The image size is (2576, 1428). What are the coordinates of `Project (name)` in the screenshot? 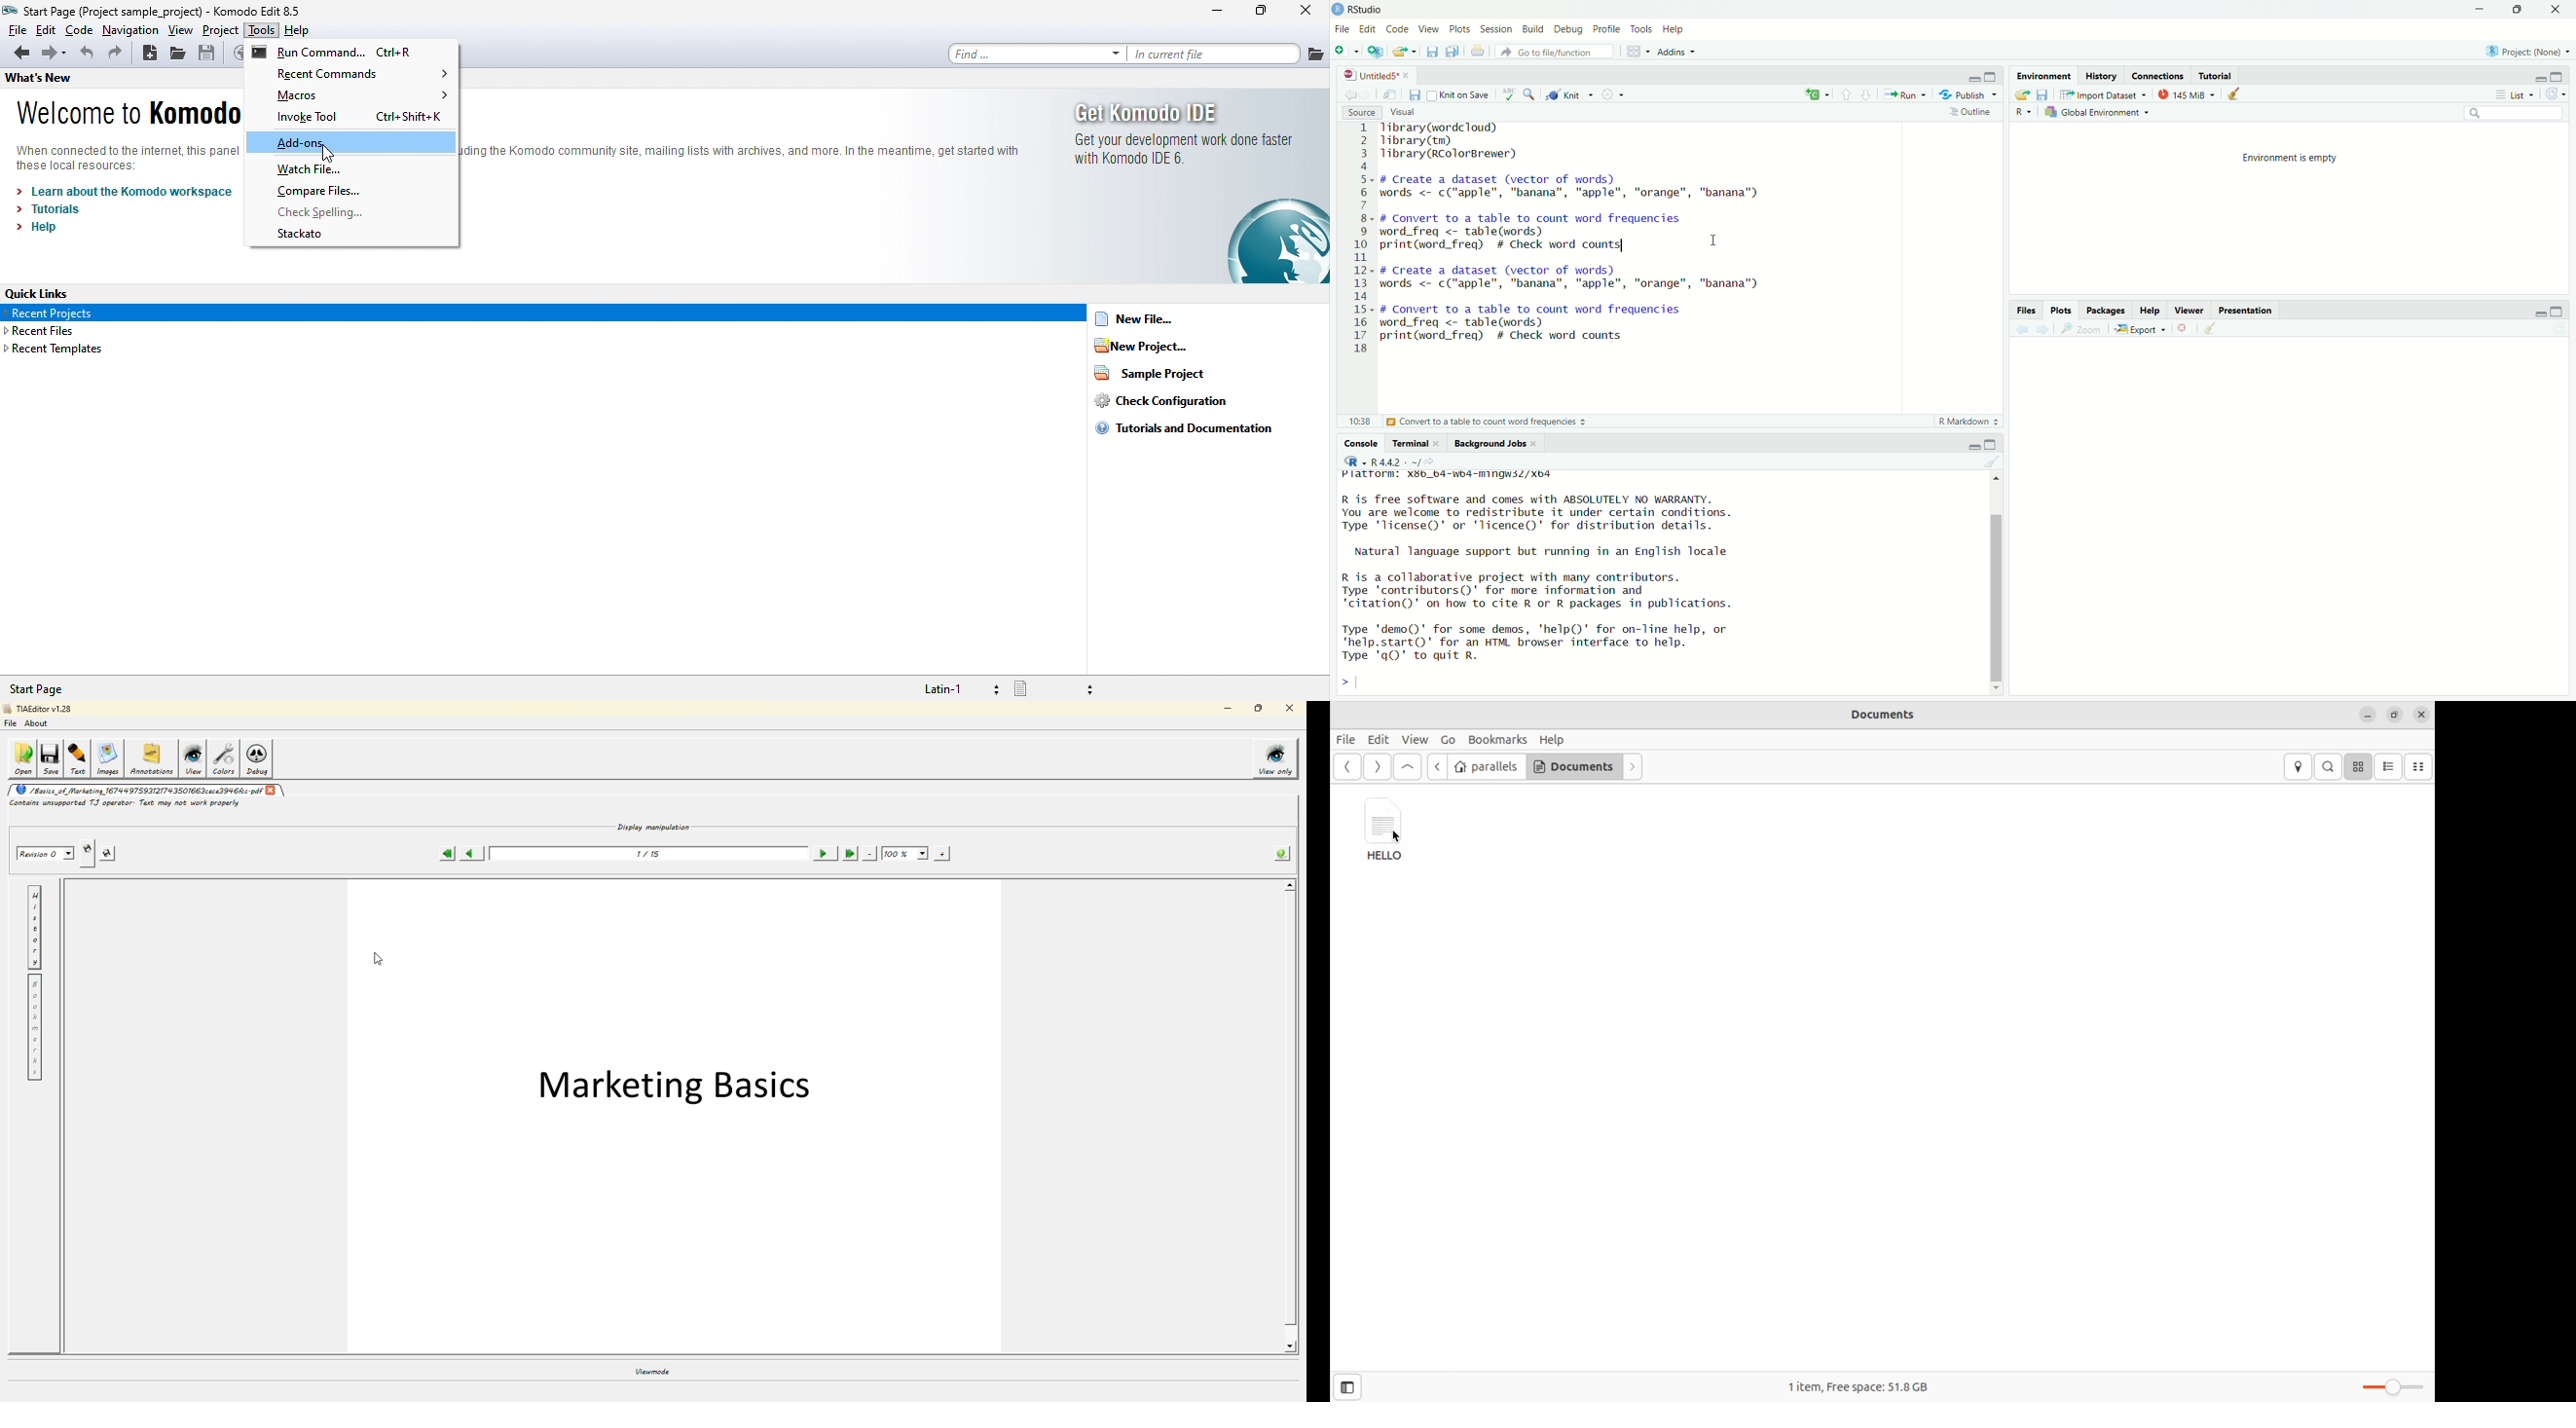 It's located at (2531, 52).